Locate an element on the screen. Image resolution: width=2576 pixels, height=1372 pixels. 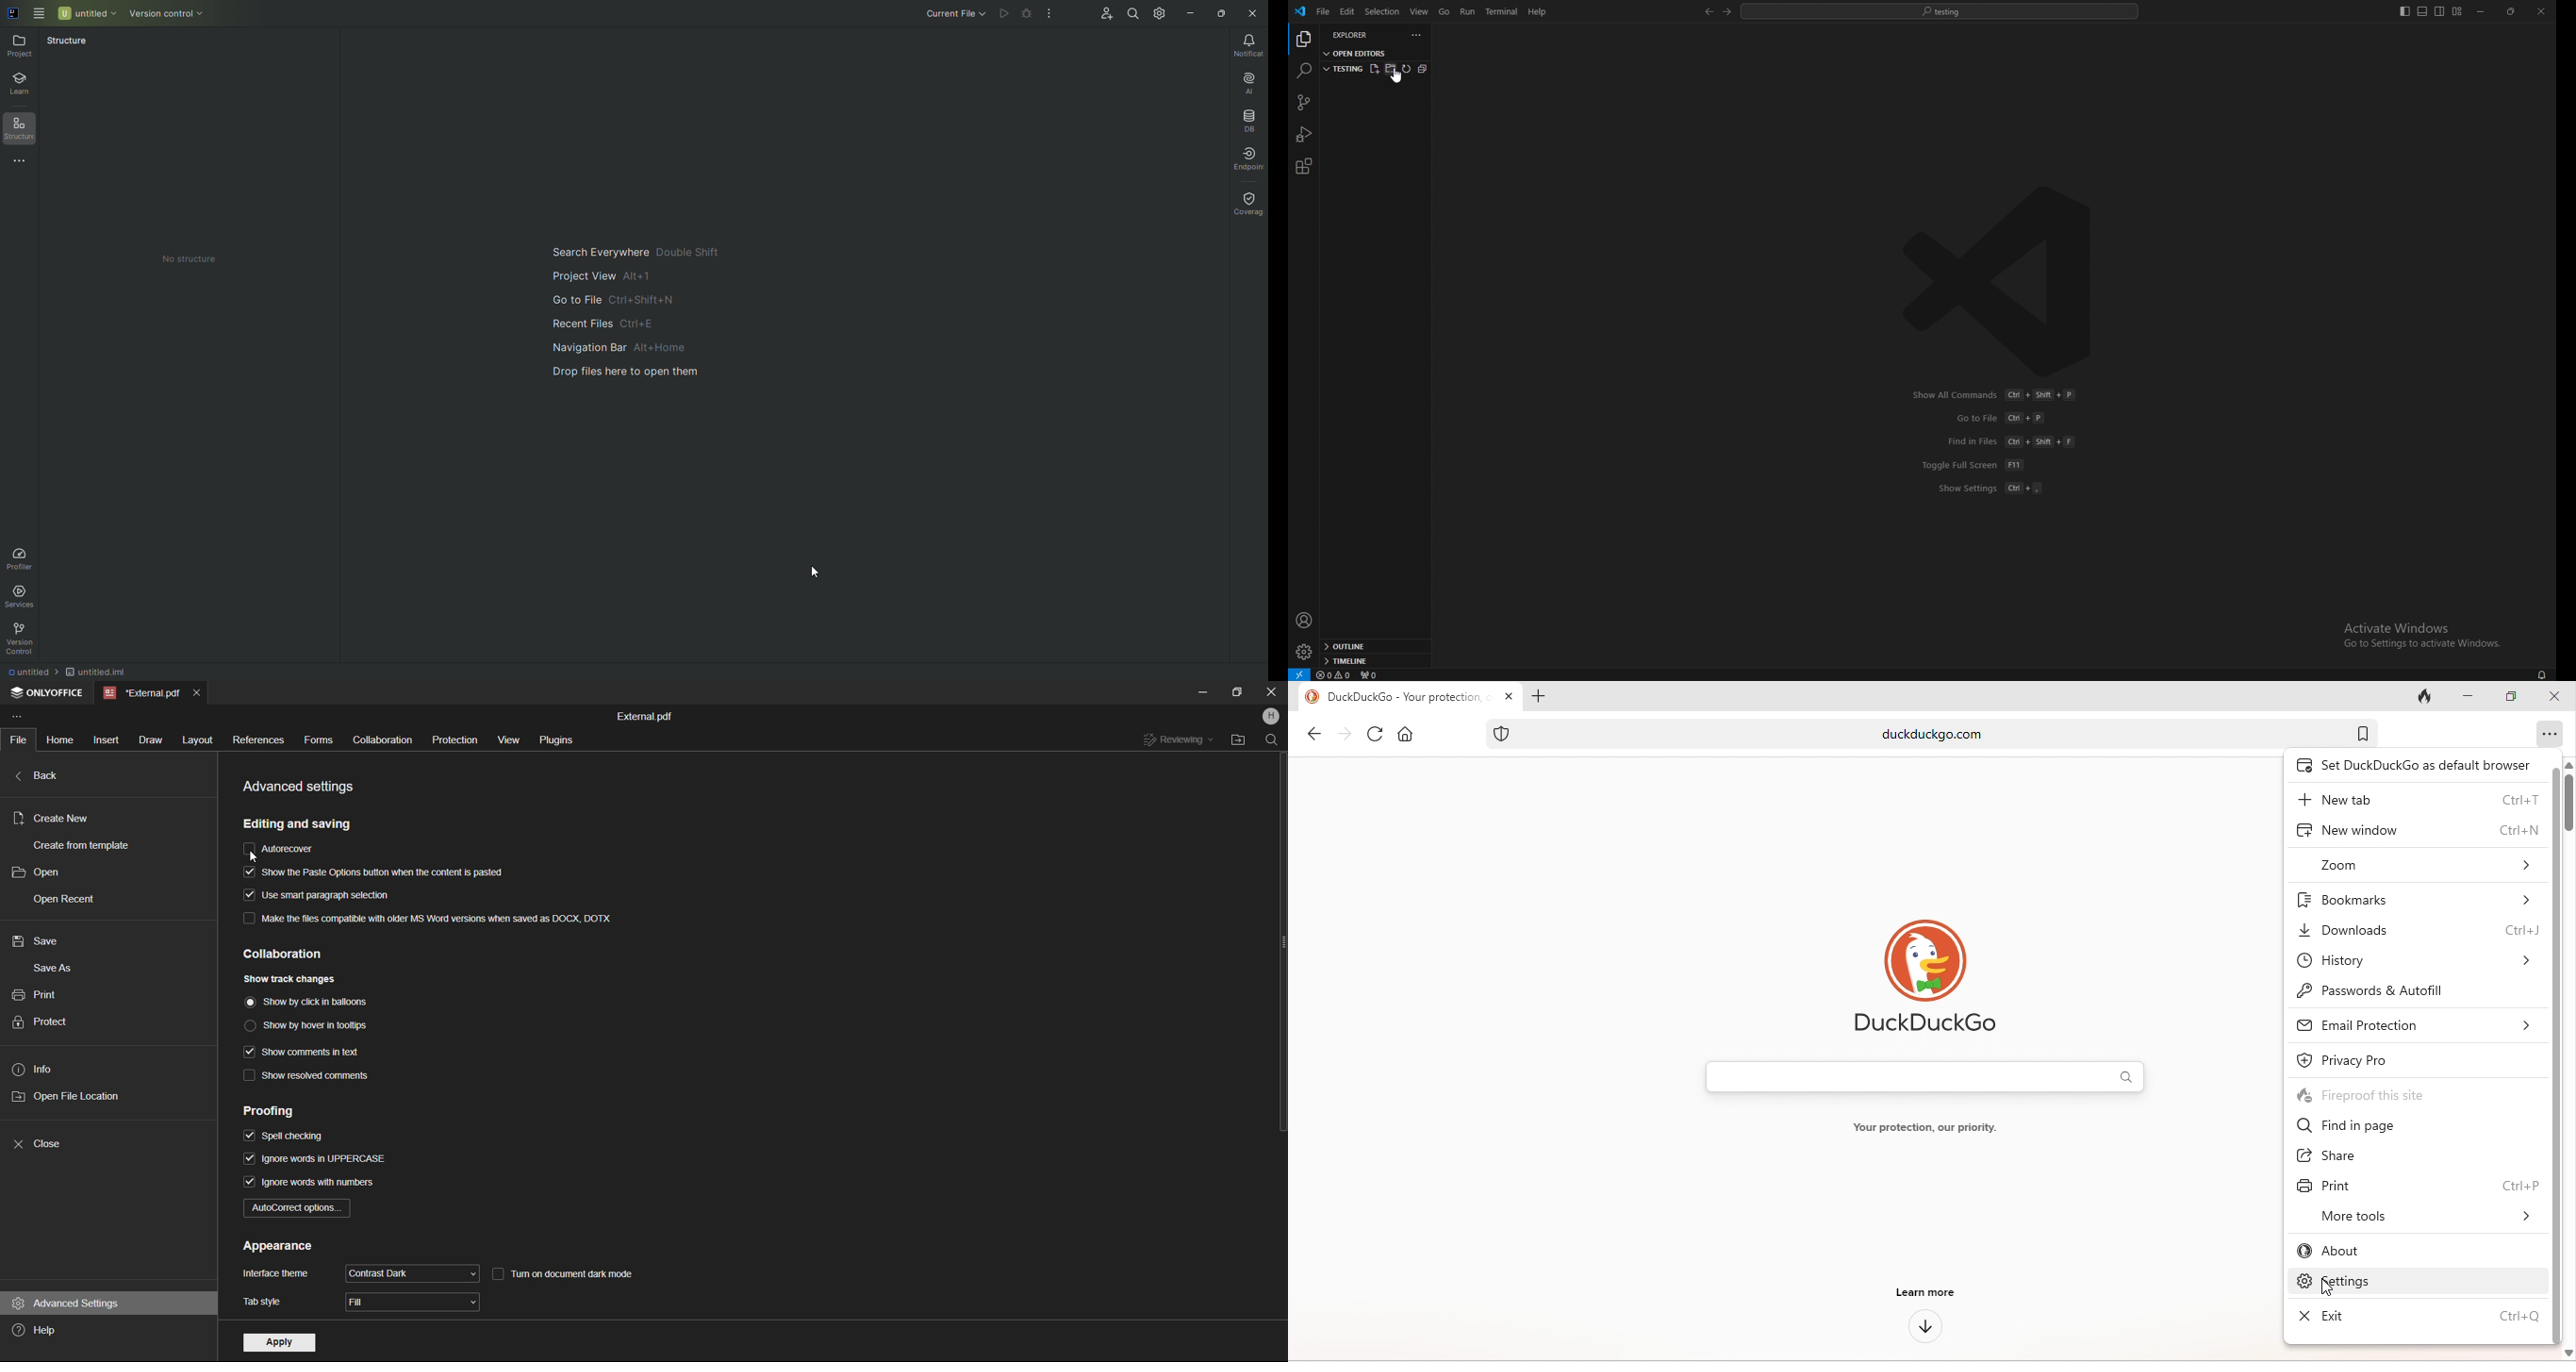
folder name is located at coordinates (1343, 67).